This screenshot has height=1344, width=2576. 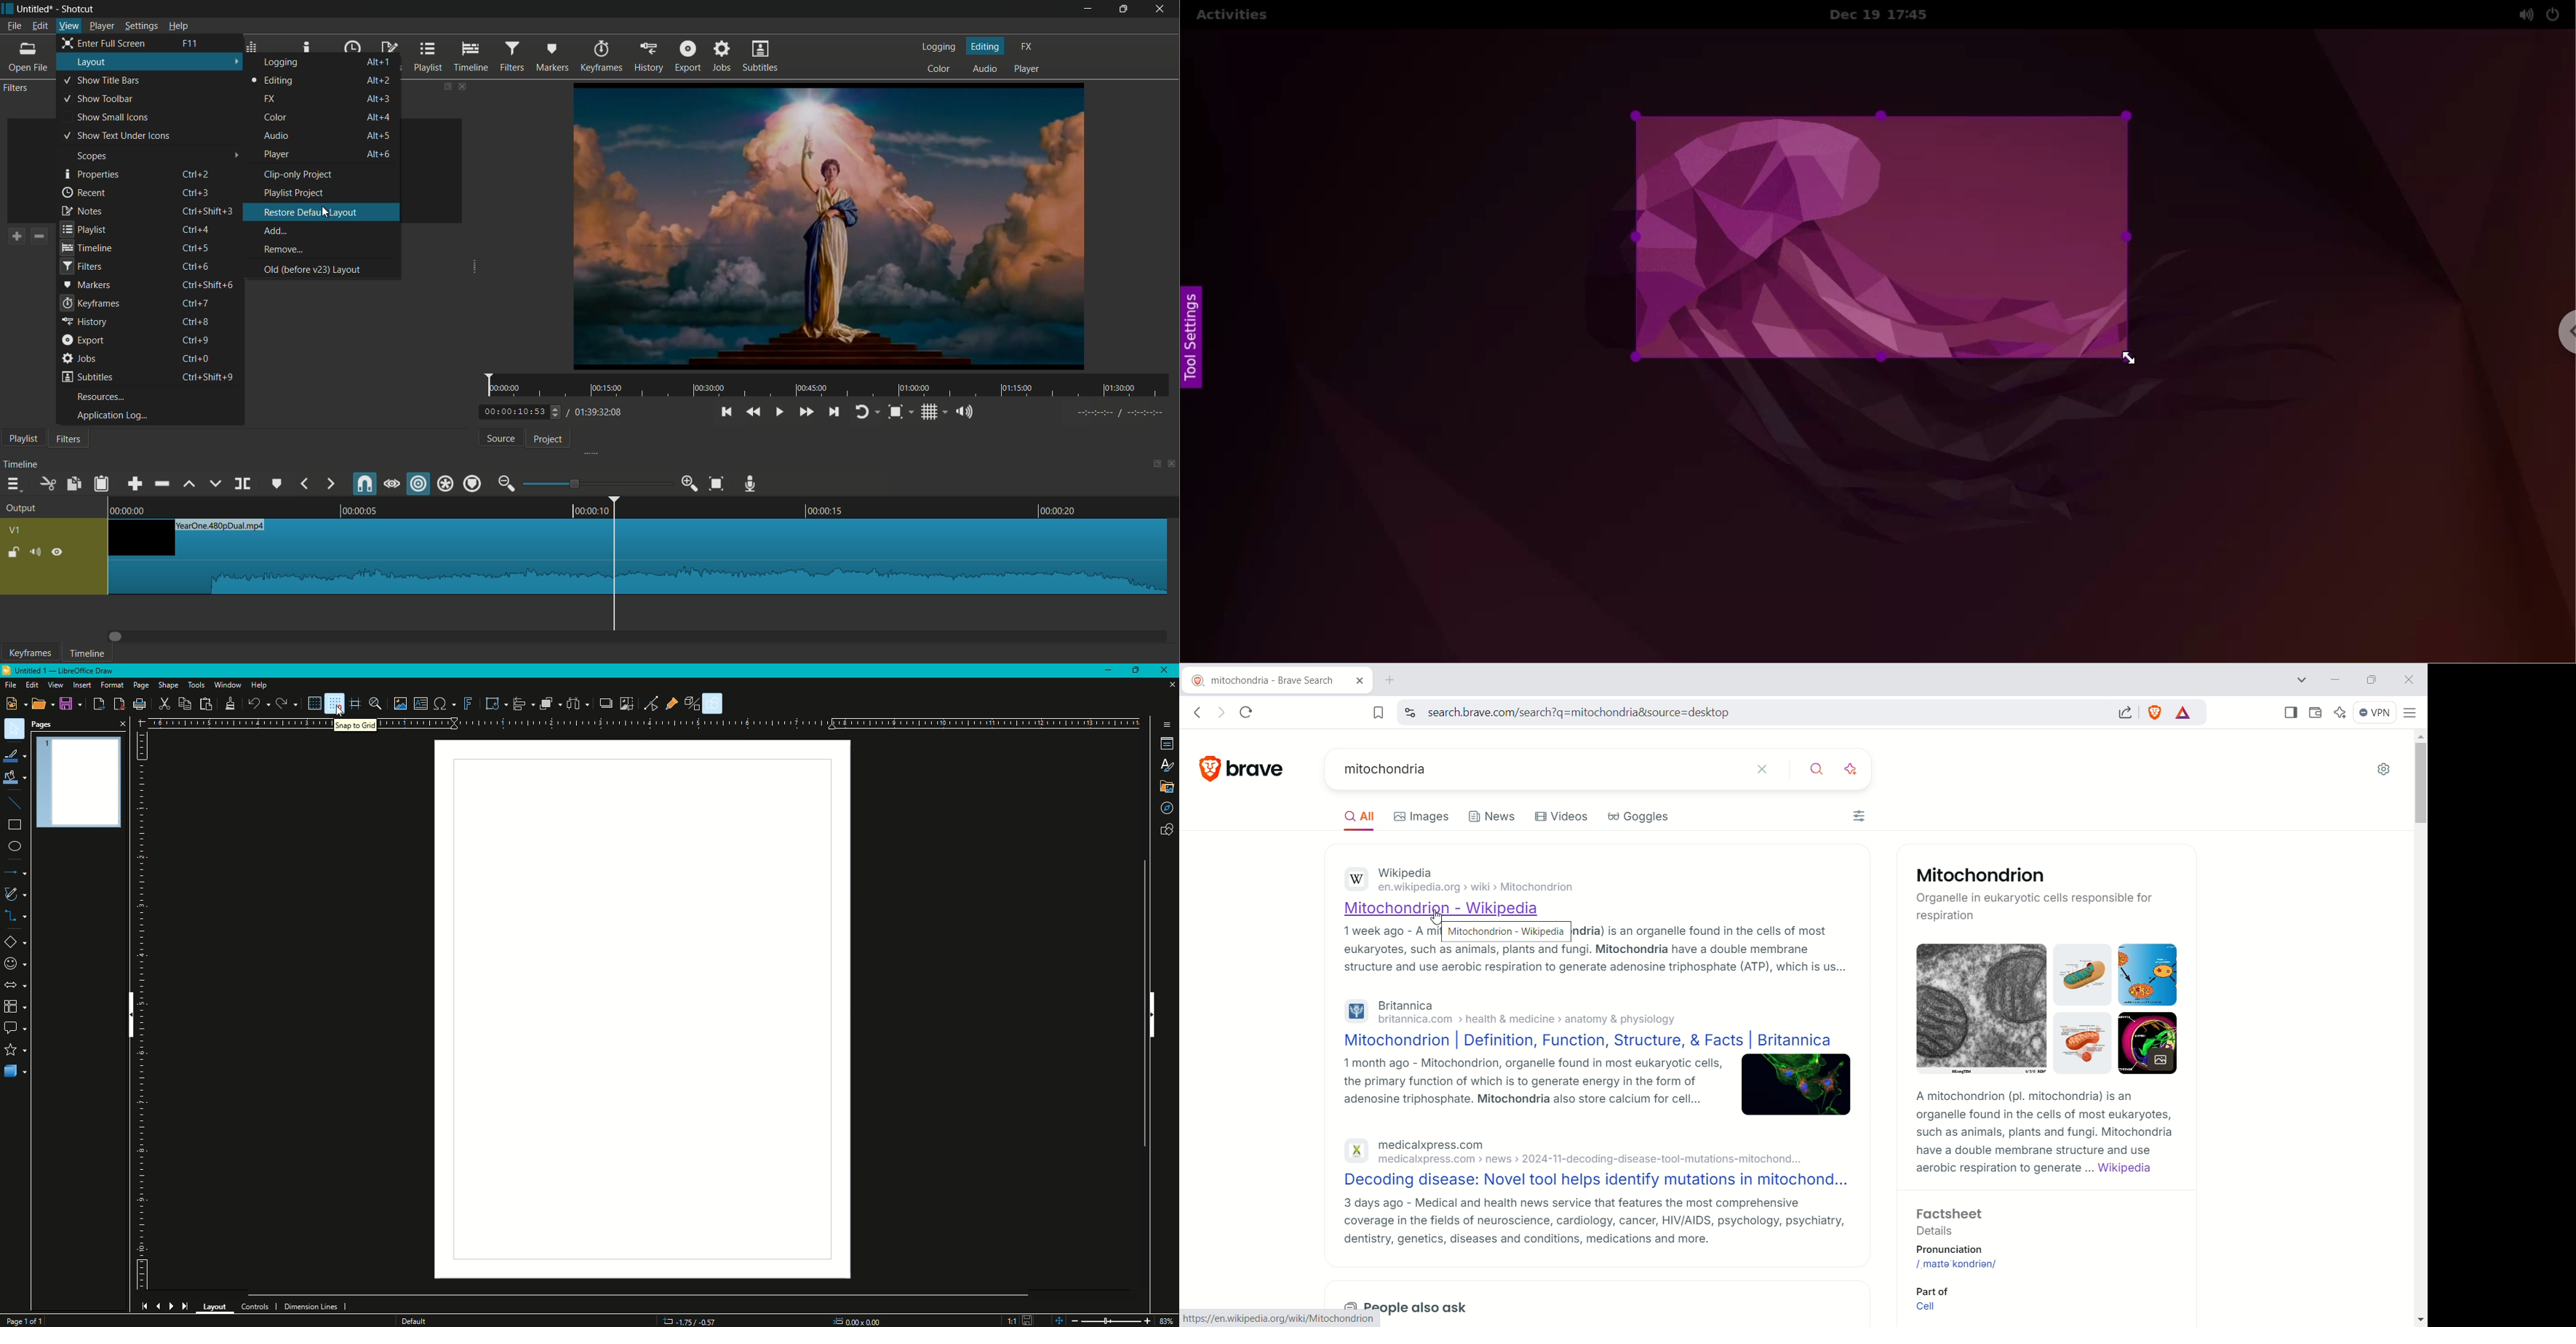 What do you see at coordinates (256, 1303) in the screenshot?
I see `Controls` at bounding box center [256, 1303].